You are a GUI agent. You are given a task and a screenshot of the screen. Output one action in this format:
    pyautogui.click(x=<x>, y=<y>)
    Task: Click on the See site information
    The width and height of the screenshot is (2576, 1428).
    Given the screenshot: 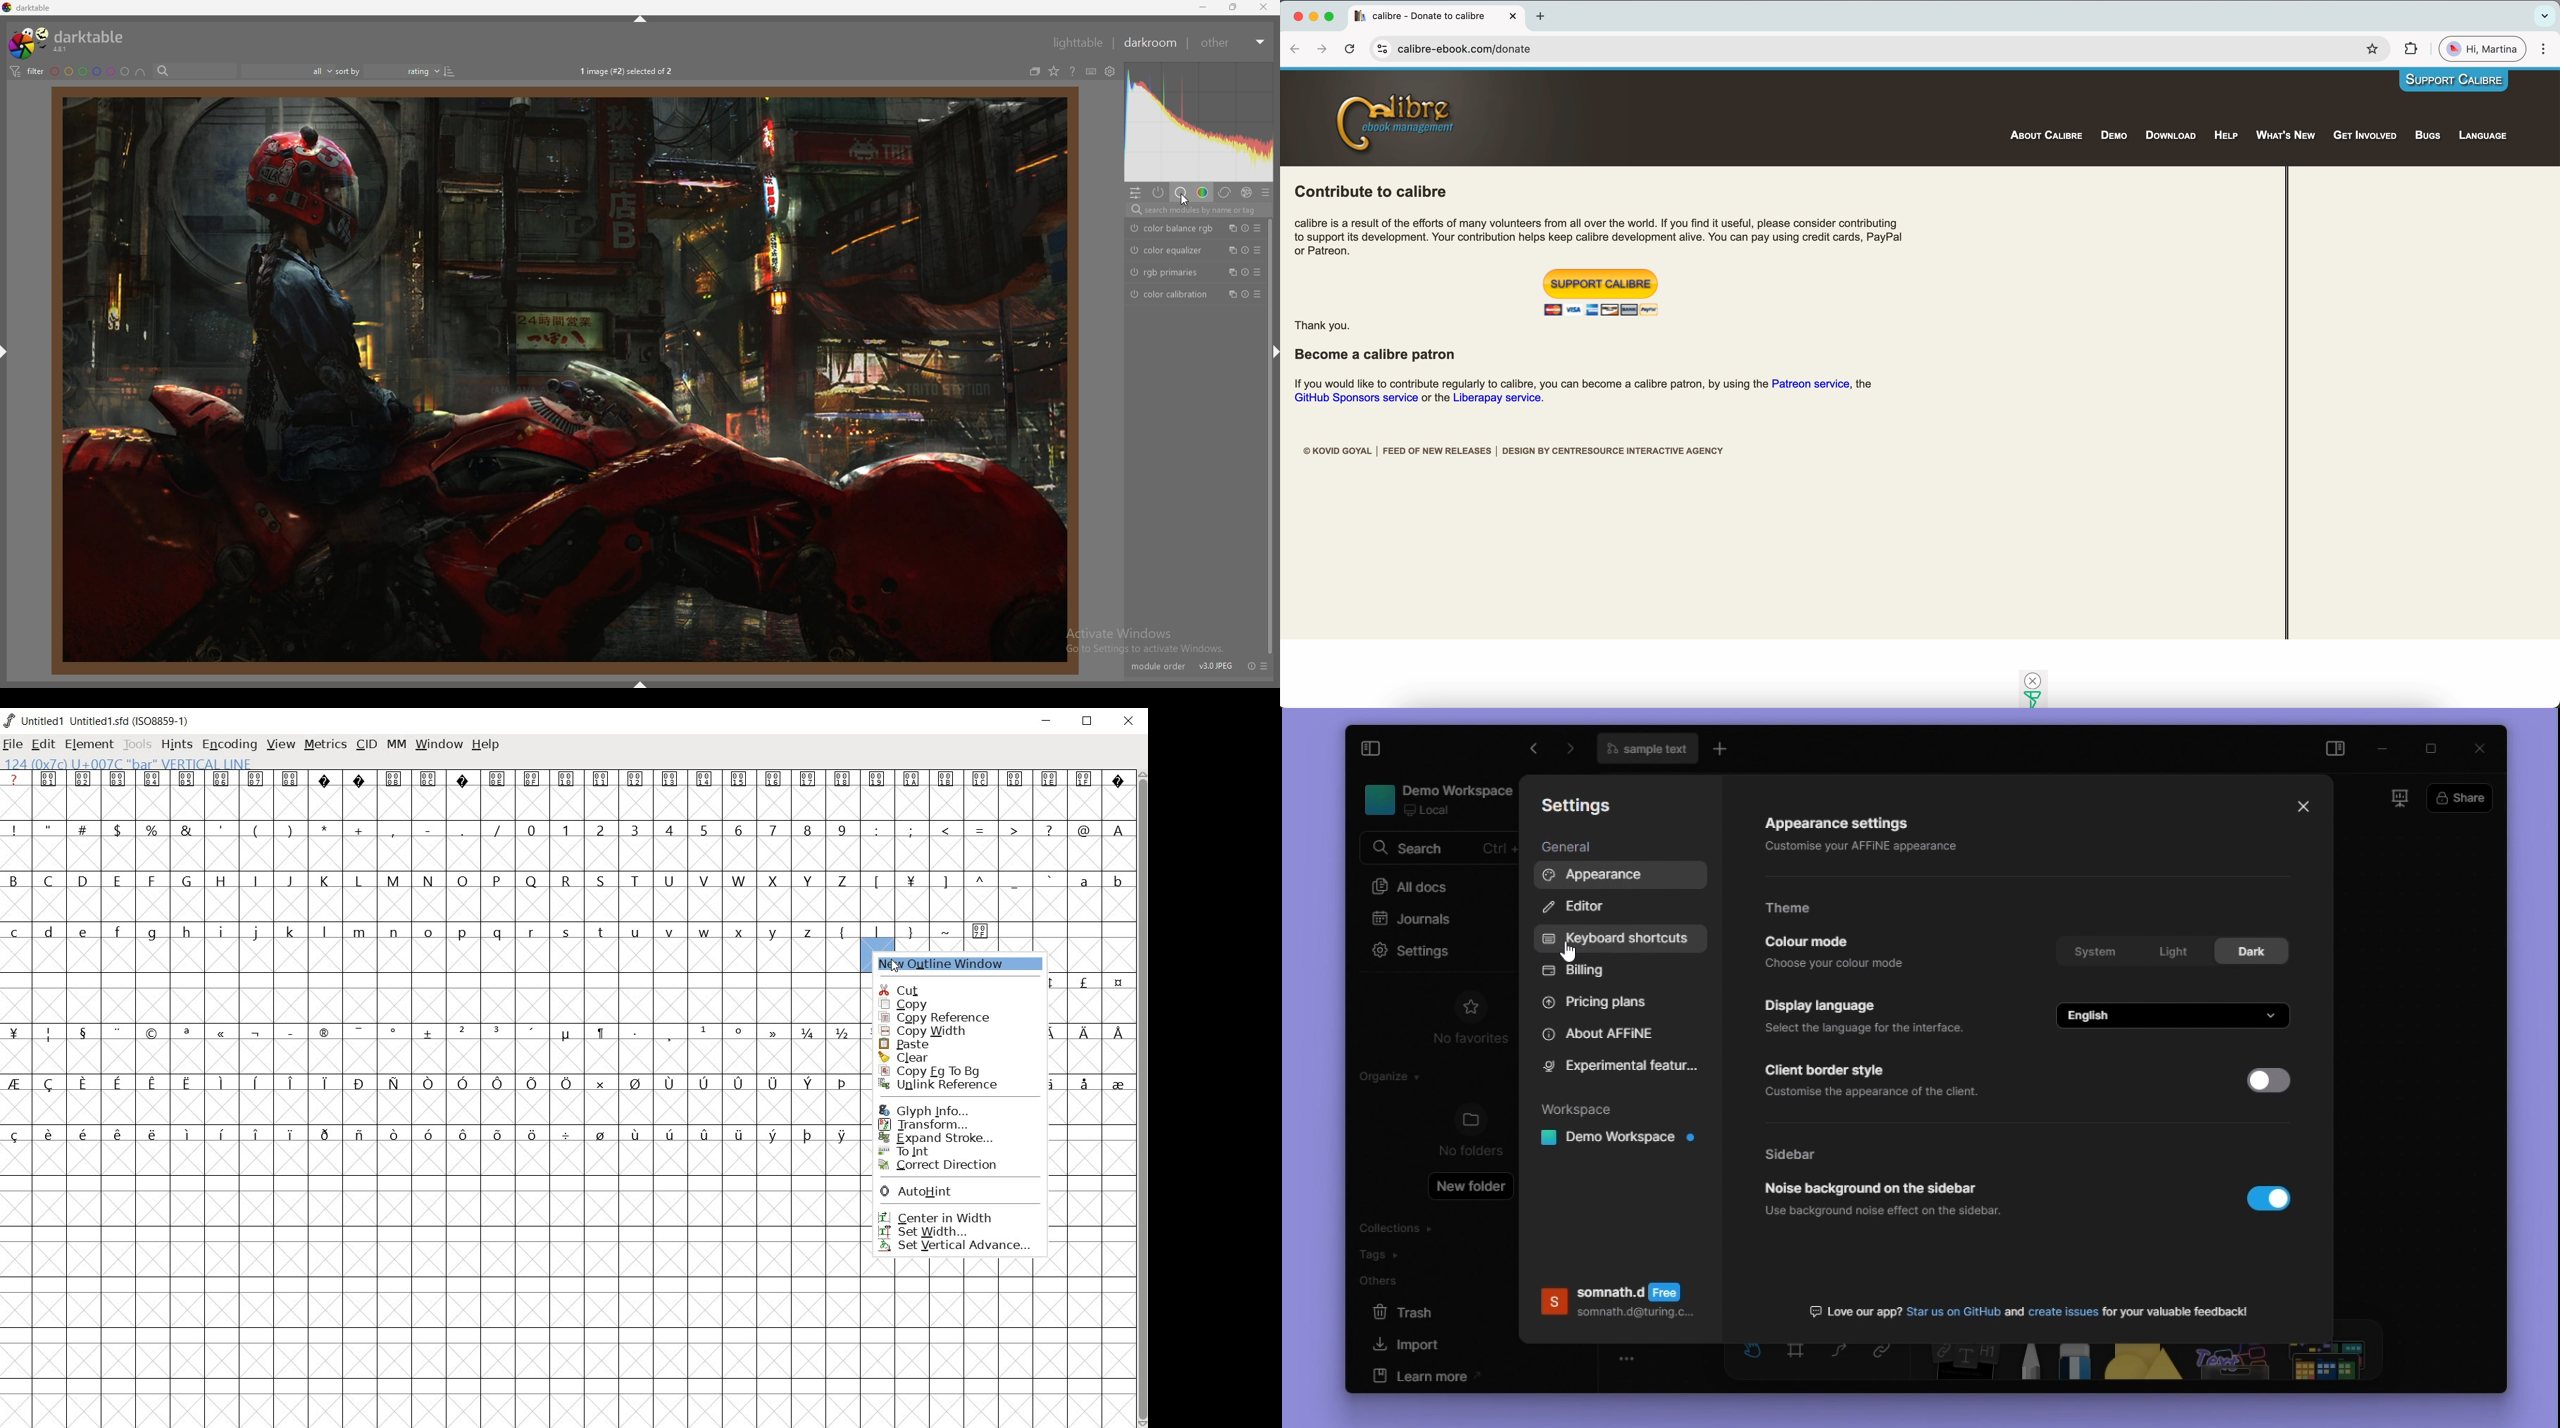 What is the action you would take?
    pyautogui.click(x=1382, y=48)
    